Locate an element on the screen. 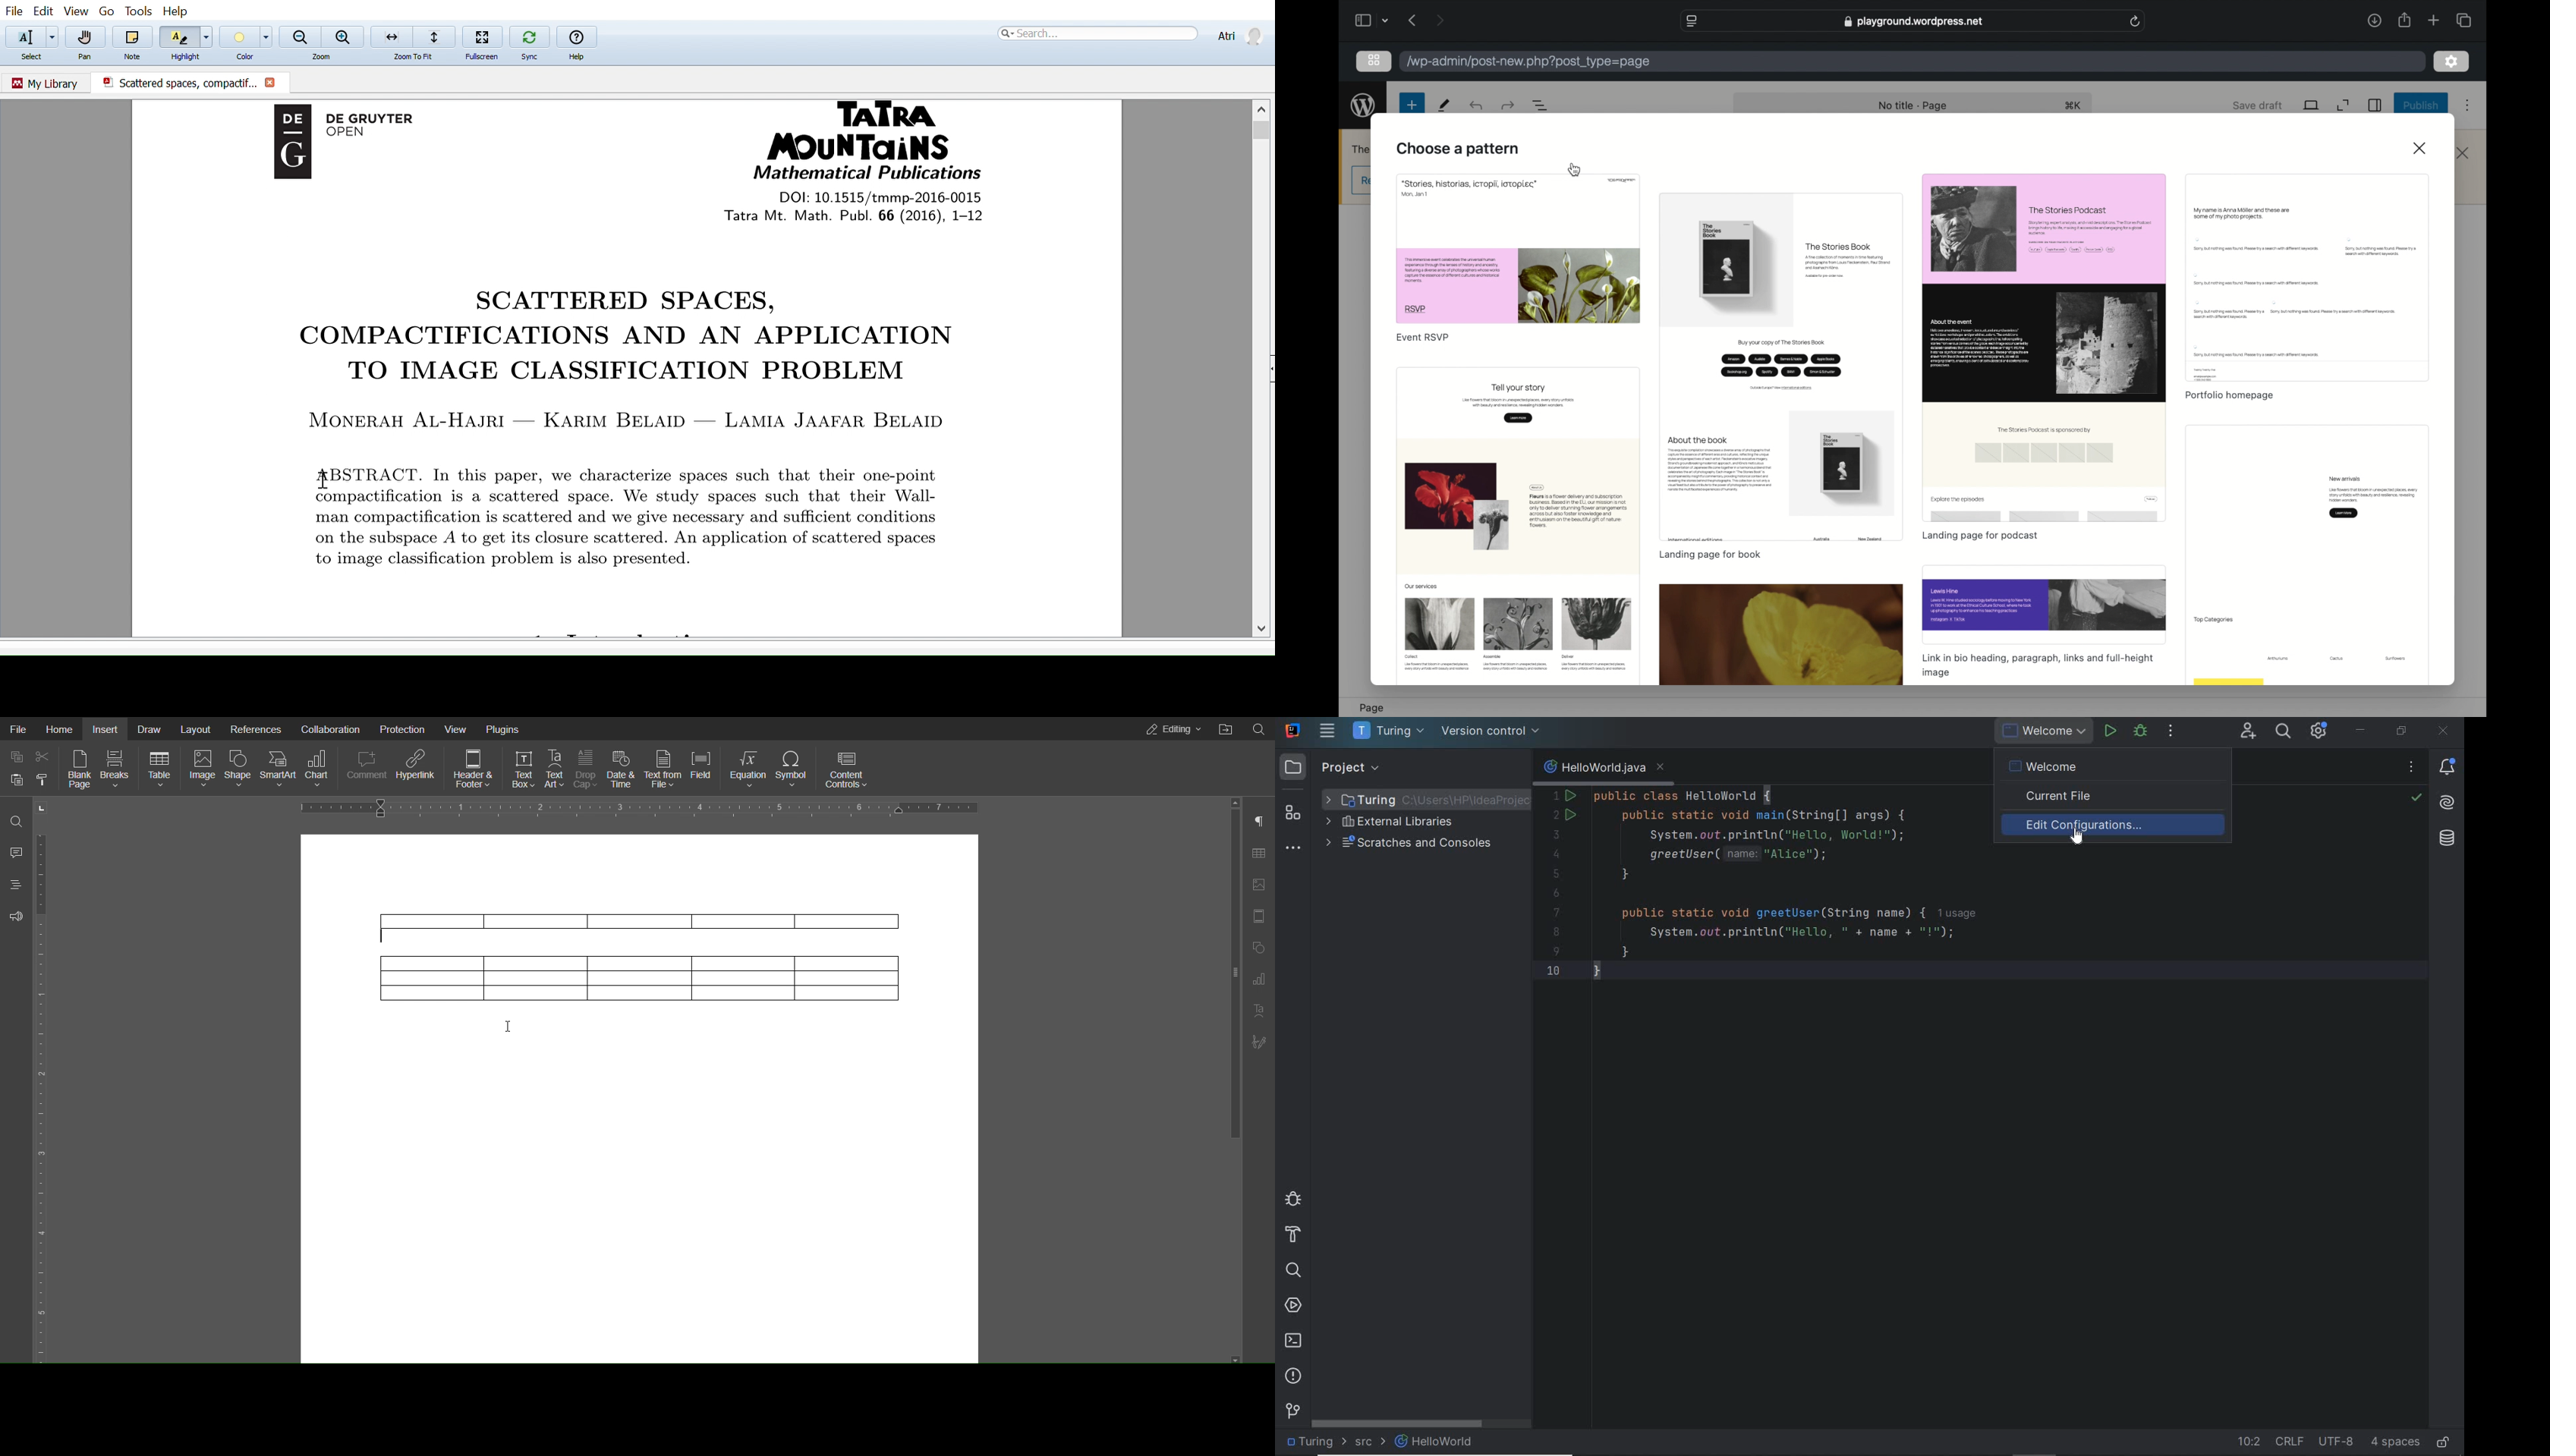 The width and height of the screenshot is (2576, 1456). new tab is located at coordinates (2434, 20).